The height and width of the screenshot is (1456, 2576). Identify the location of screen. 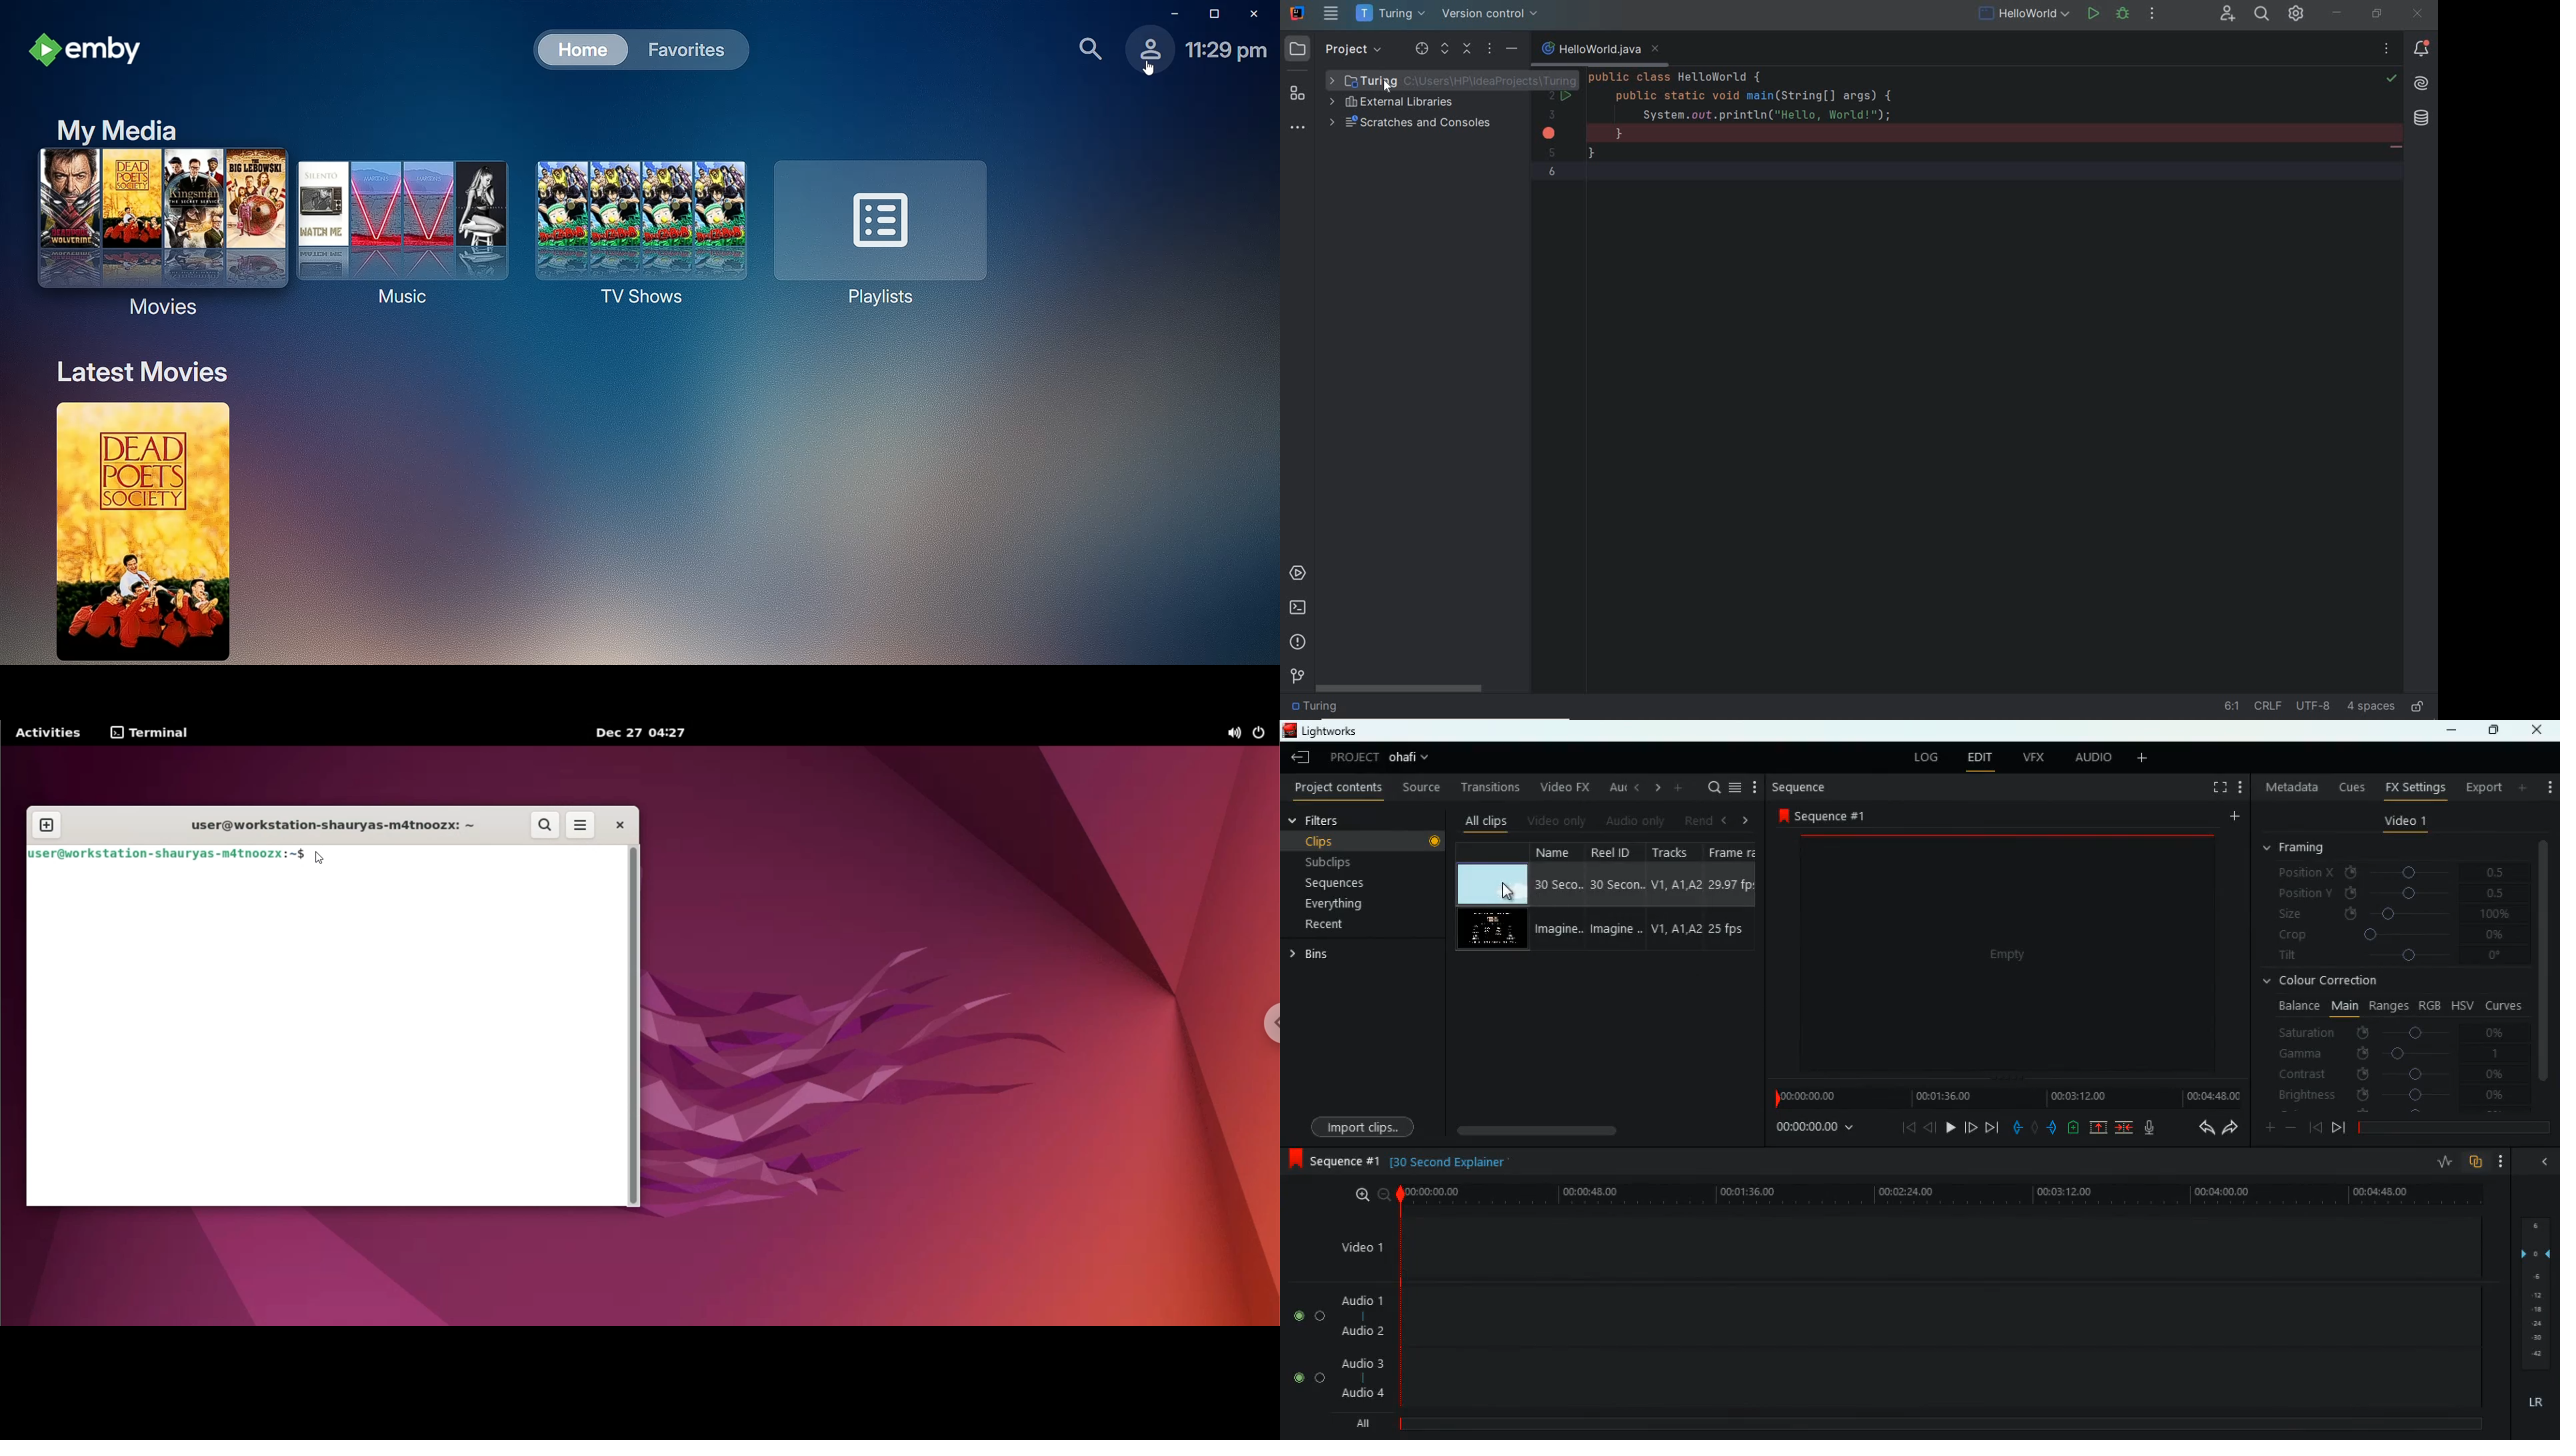
(1491, 884).